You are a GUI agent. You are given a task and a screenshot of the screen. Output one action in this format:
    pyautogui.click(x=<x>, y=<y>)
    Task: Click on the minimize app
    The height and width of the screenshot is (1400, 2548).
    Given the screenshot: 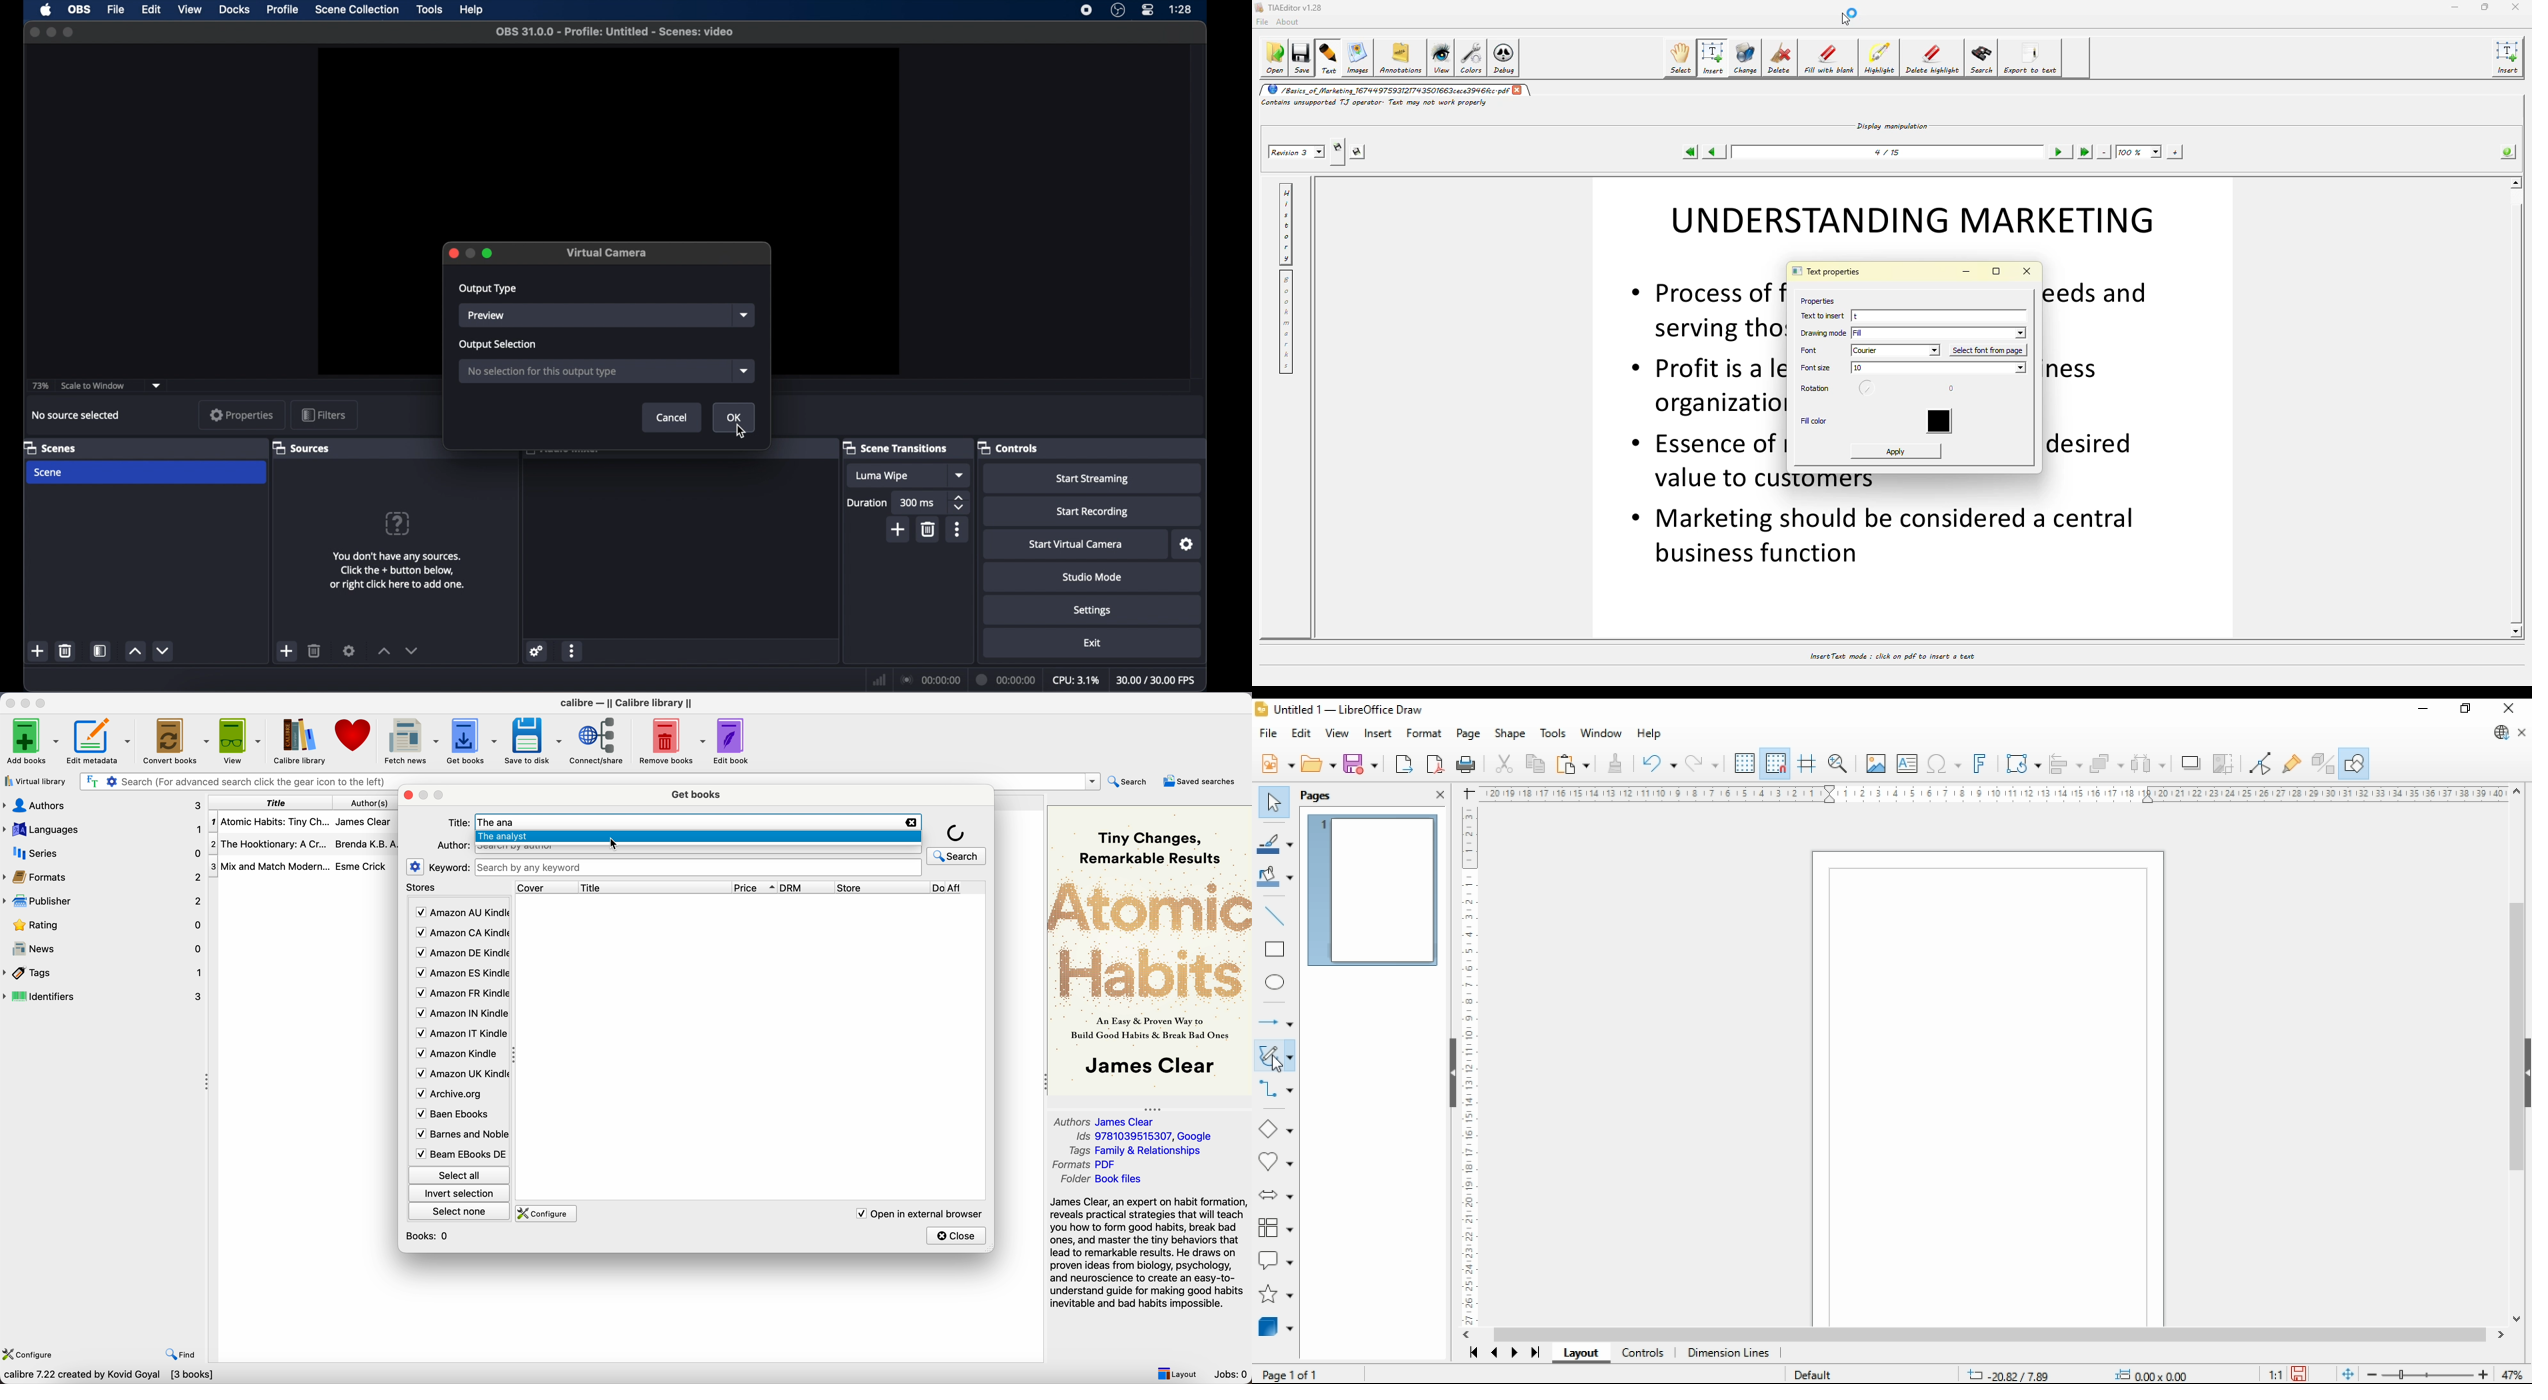 What is the action you would take?
    pyautogui.click(x=27, y=702)
    